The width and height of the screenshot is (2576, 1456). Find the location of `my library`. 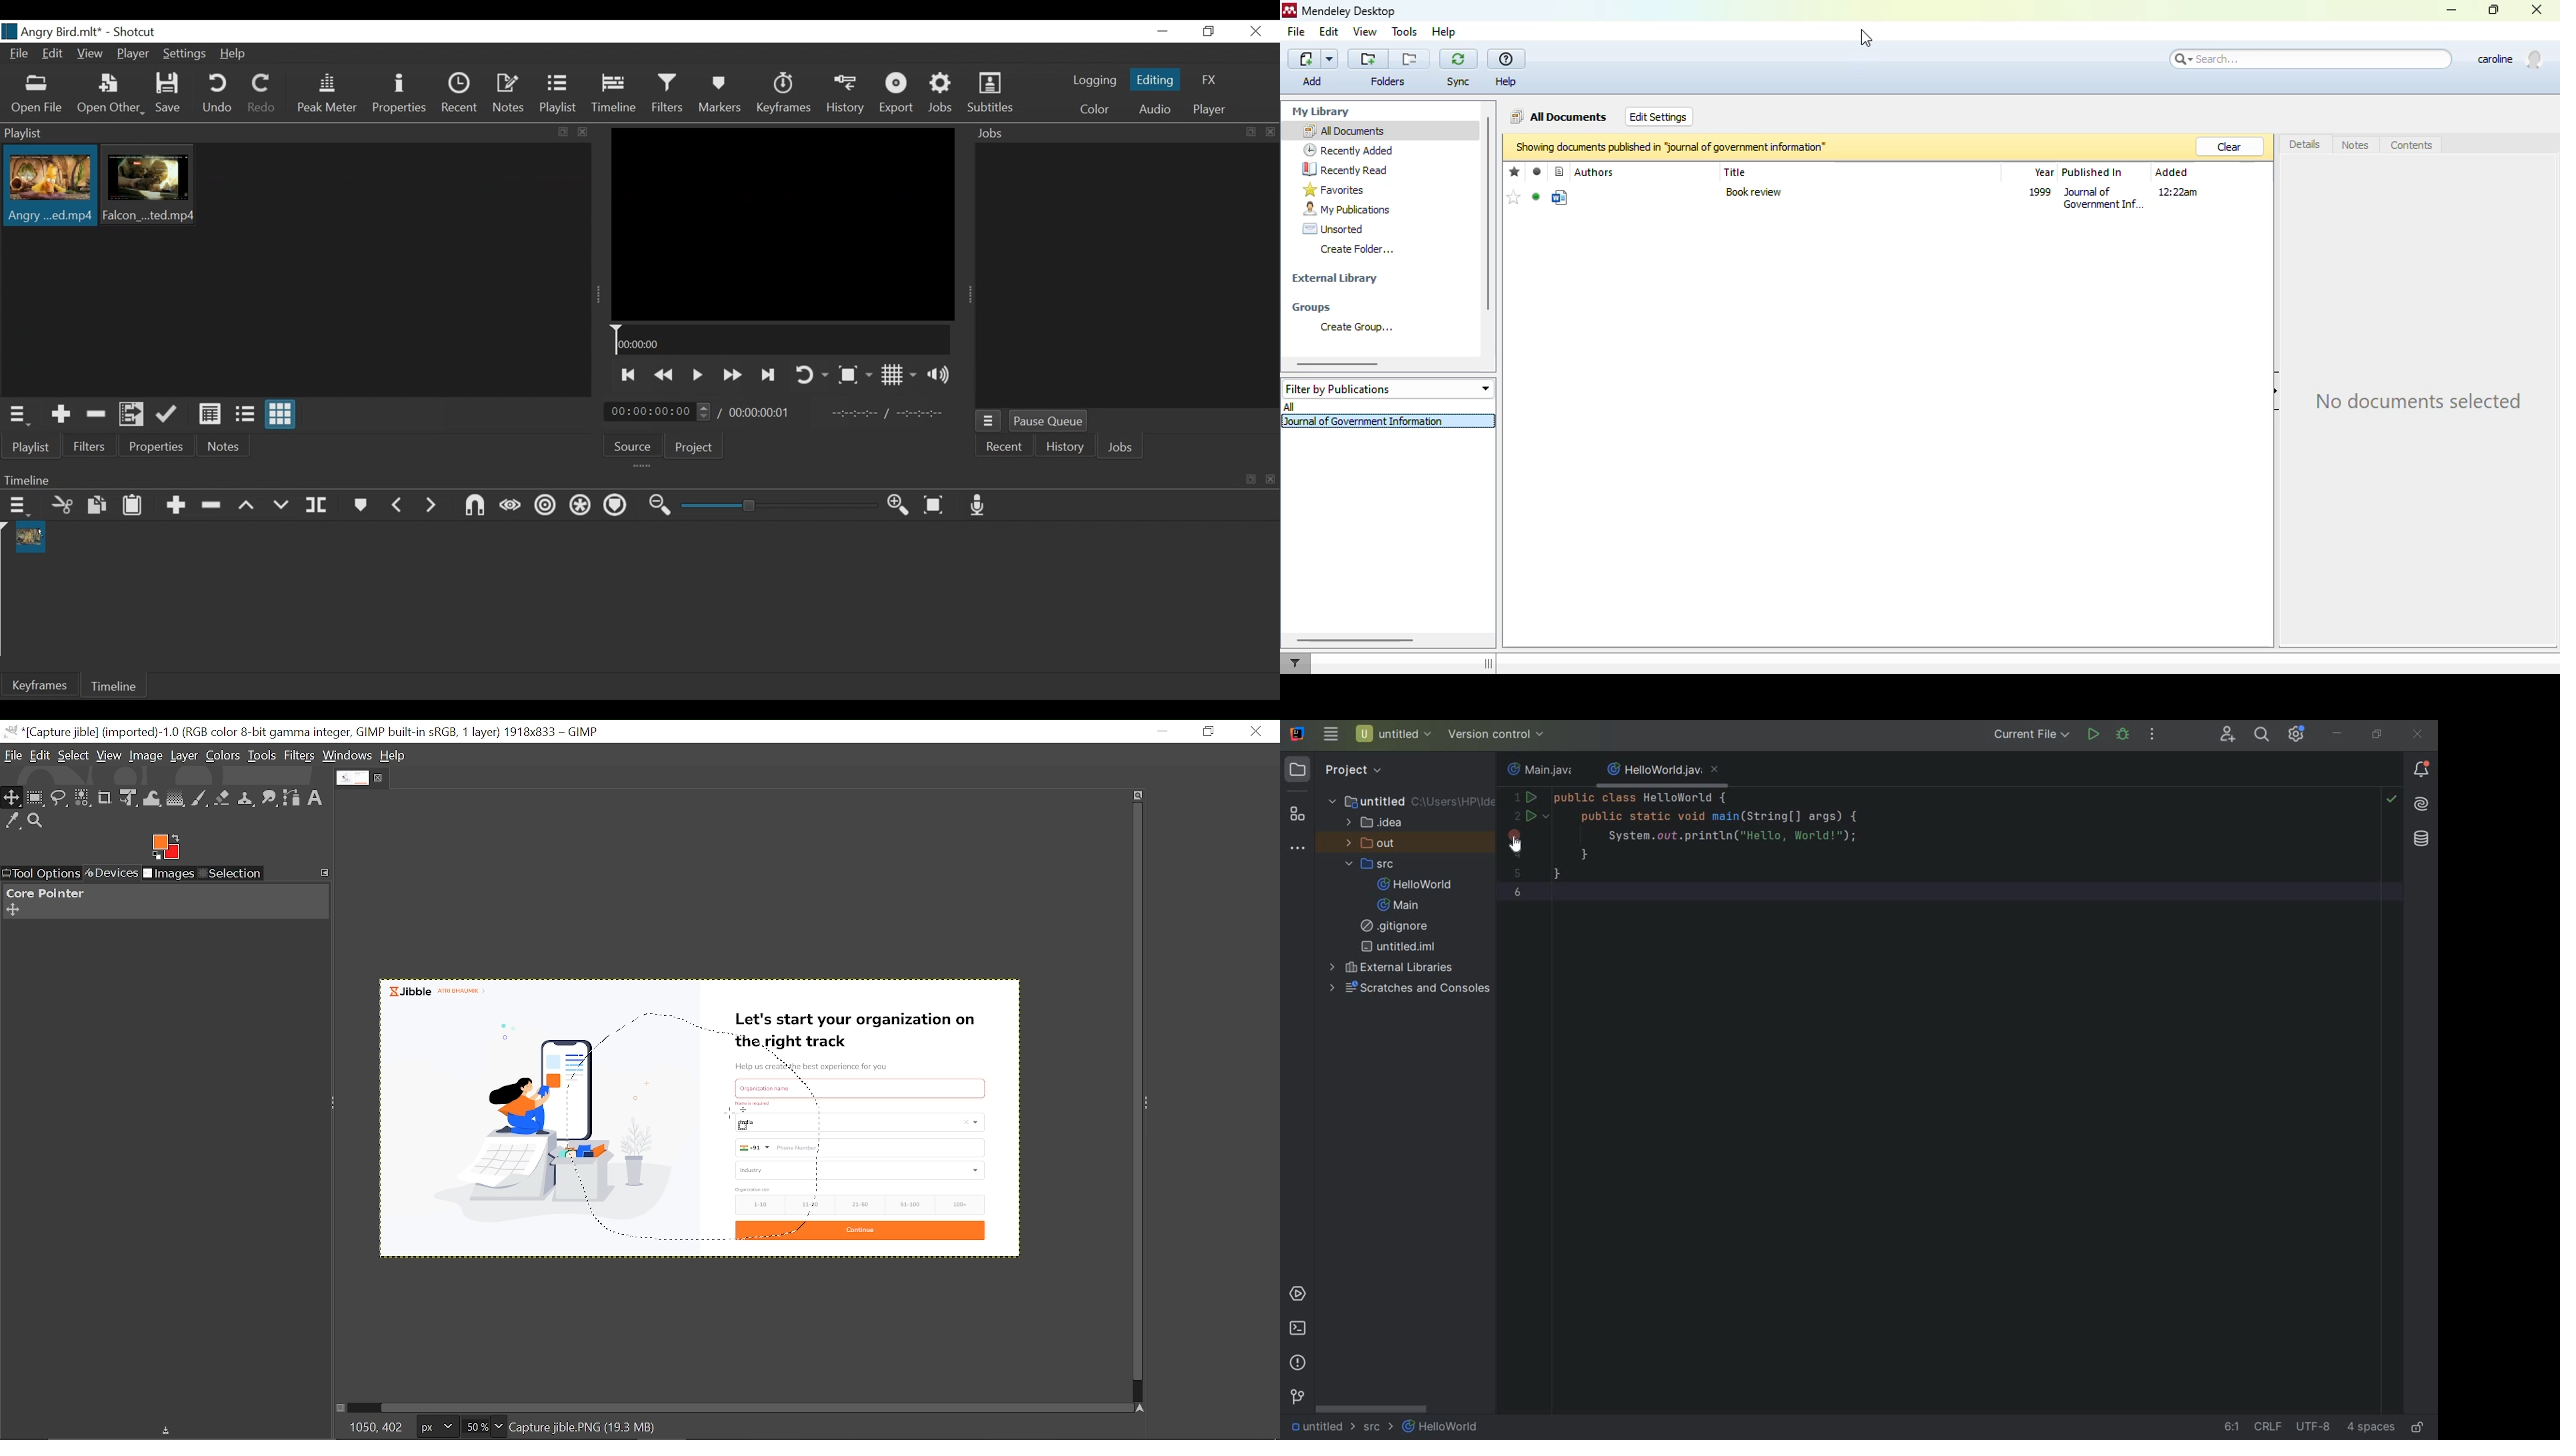

my library is located at coordinates (1320, 112).